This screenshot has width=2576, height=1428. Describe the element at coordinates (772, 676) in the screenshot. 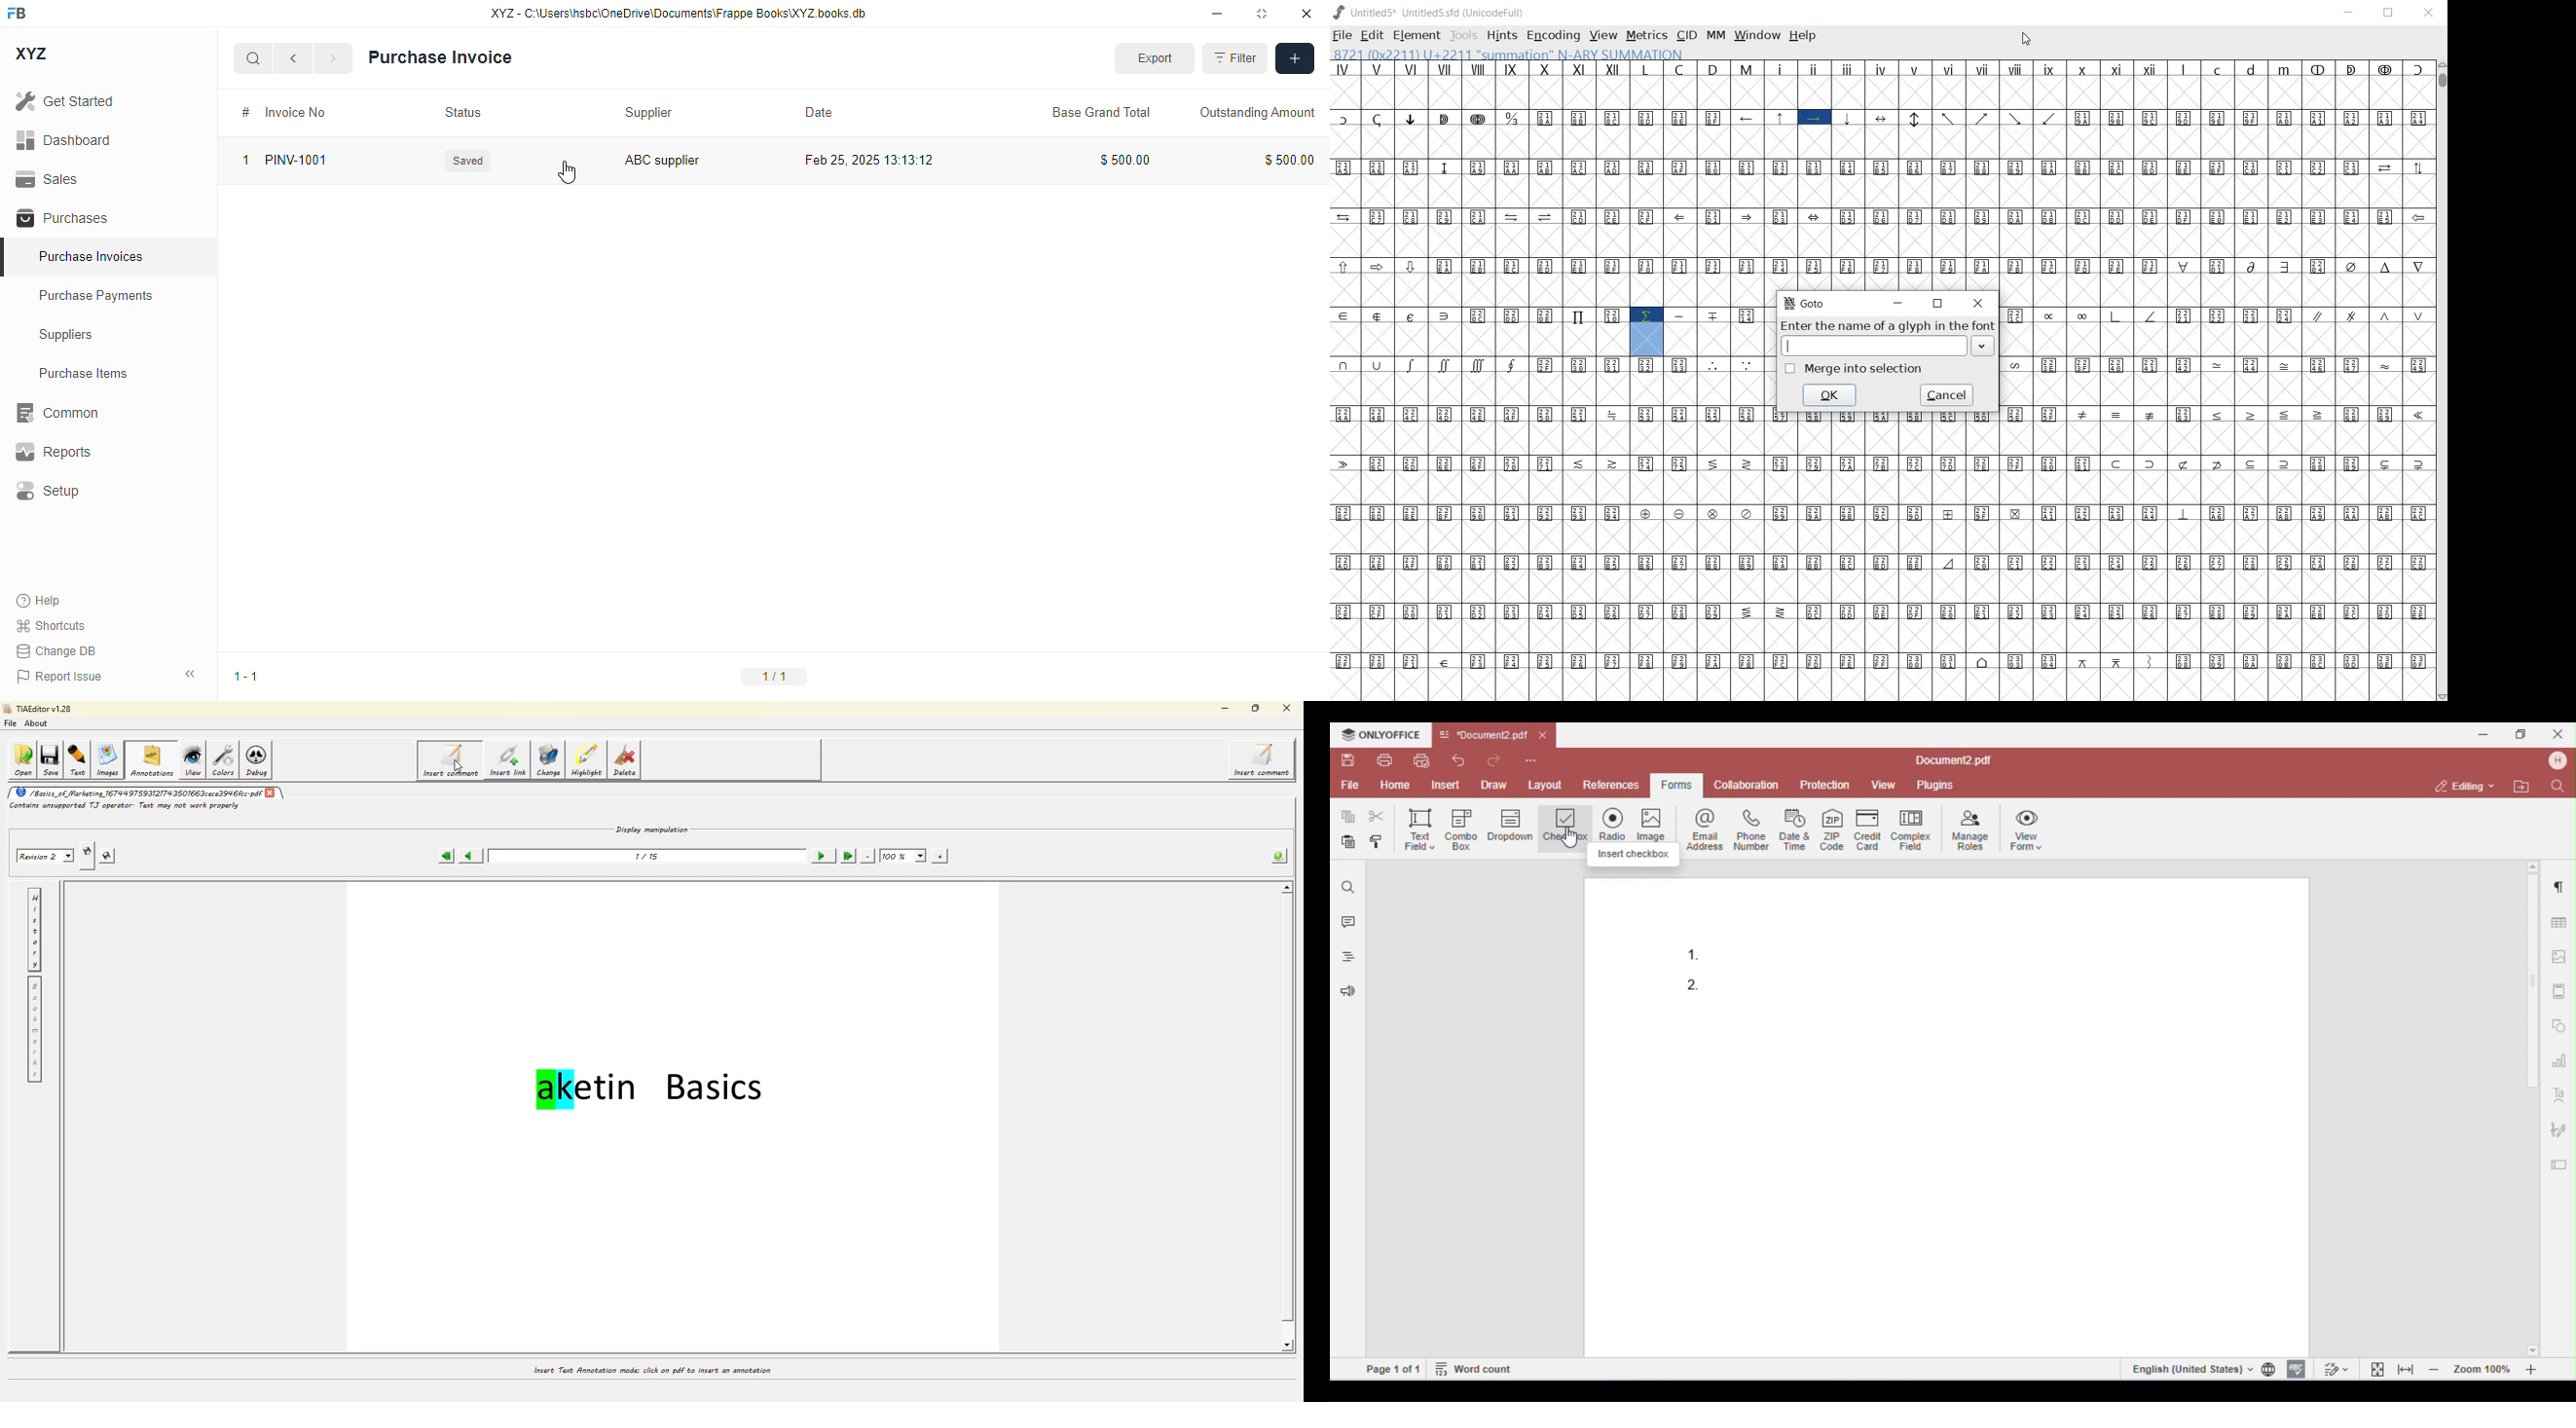

I see `1/1` at that location.